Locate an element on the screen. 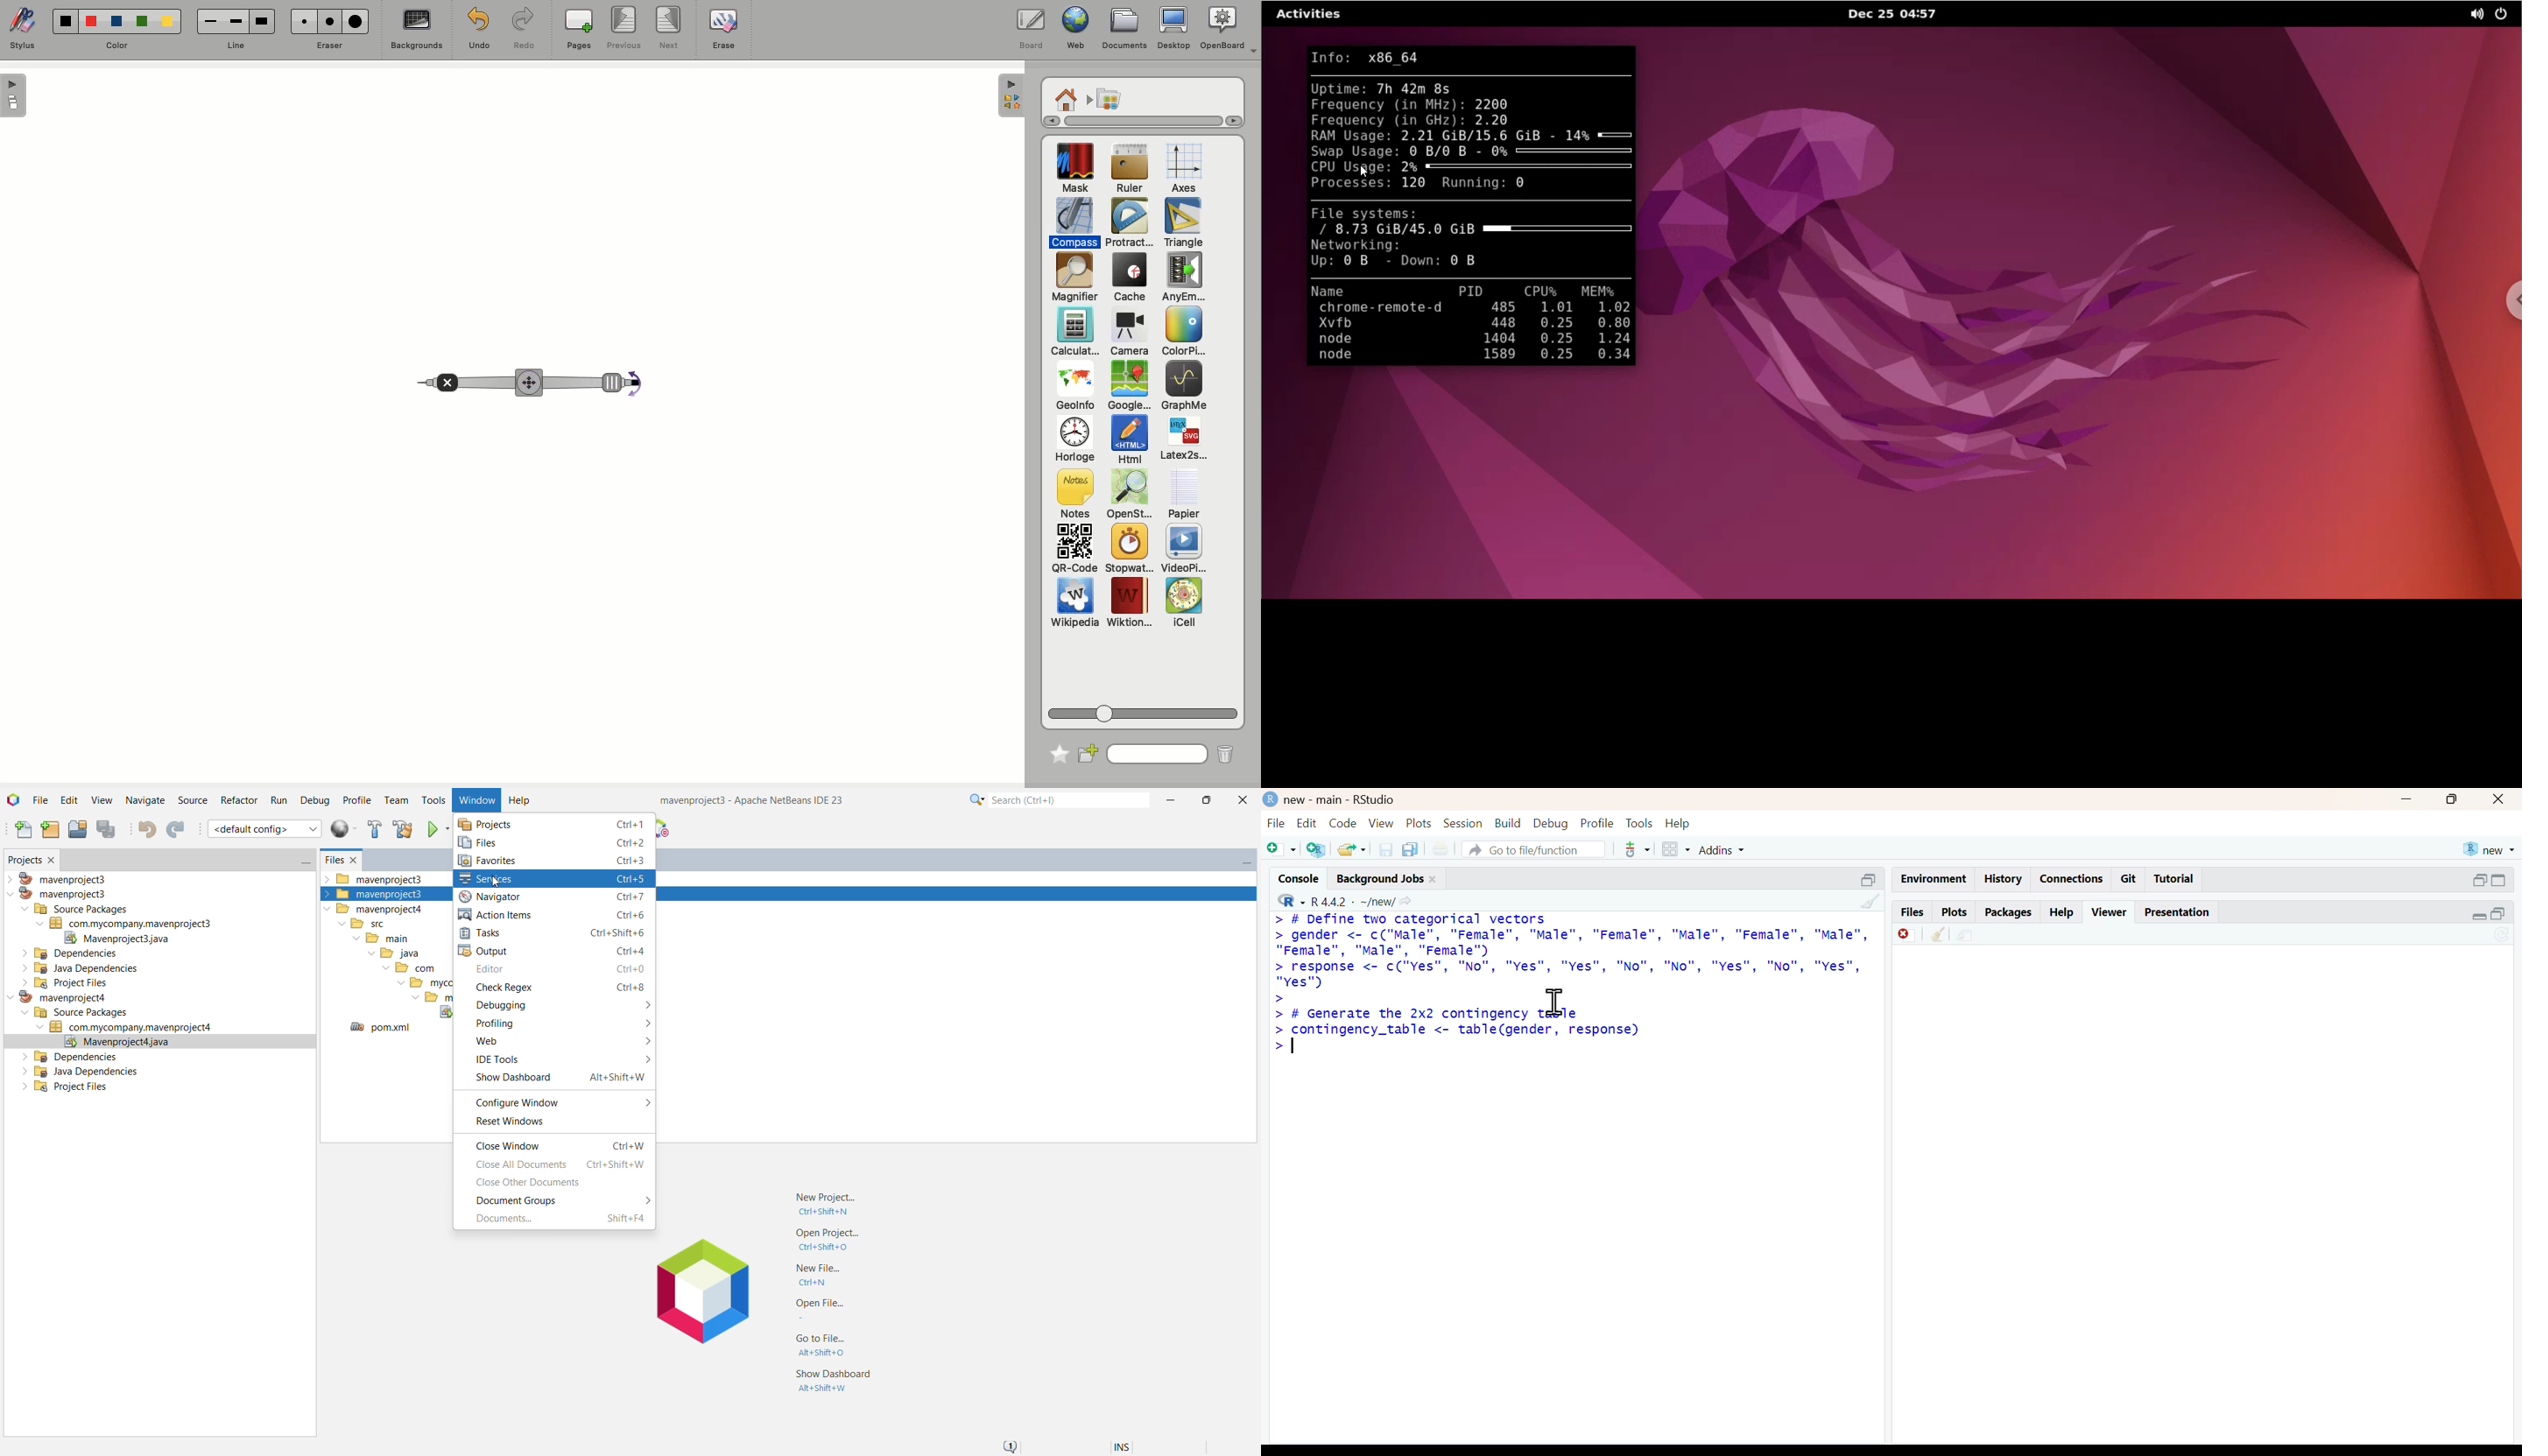 This screenshot has width=2548, height=1456. open in separate window is located at coordinates (1868, 881).